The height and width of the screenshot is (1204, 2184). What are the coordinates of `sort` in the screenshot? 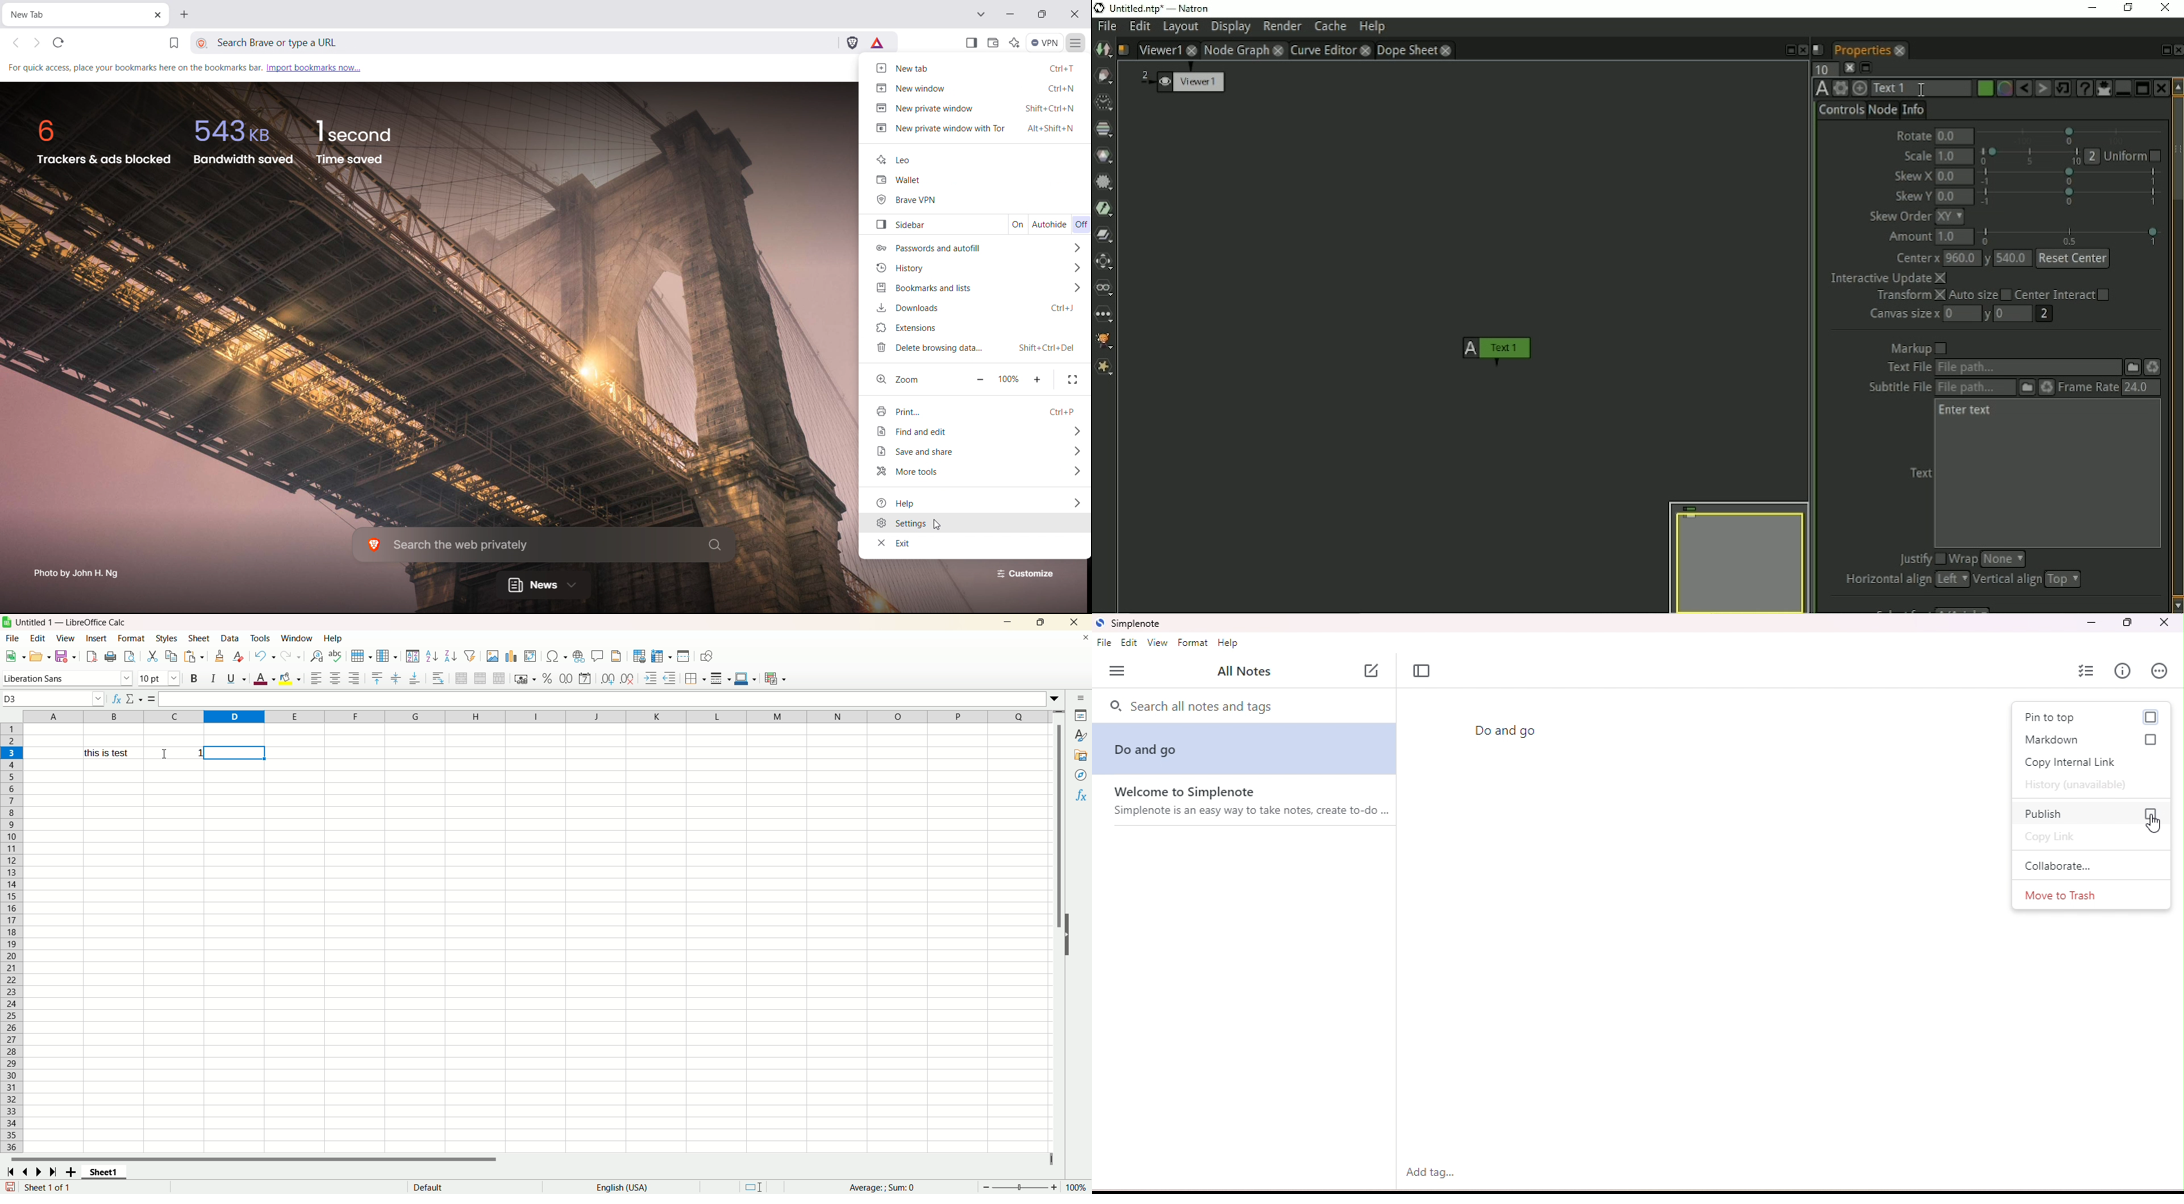 It's located at (412, 656).